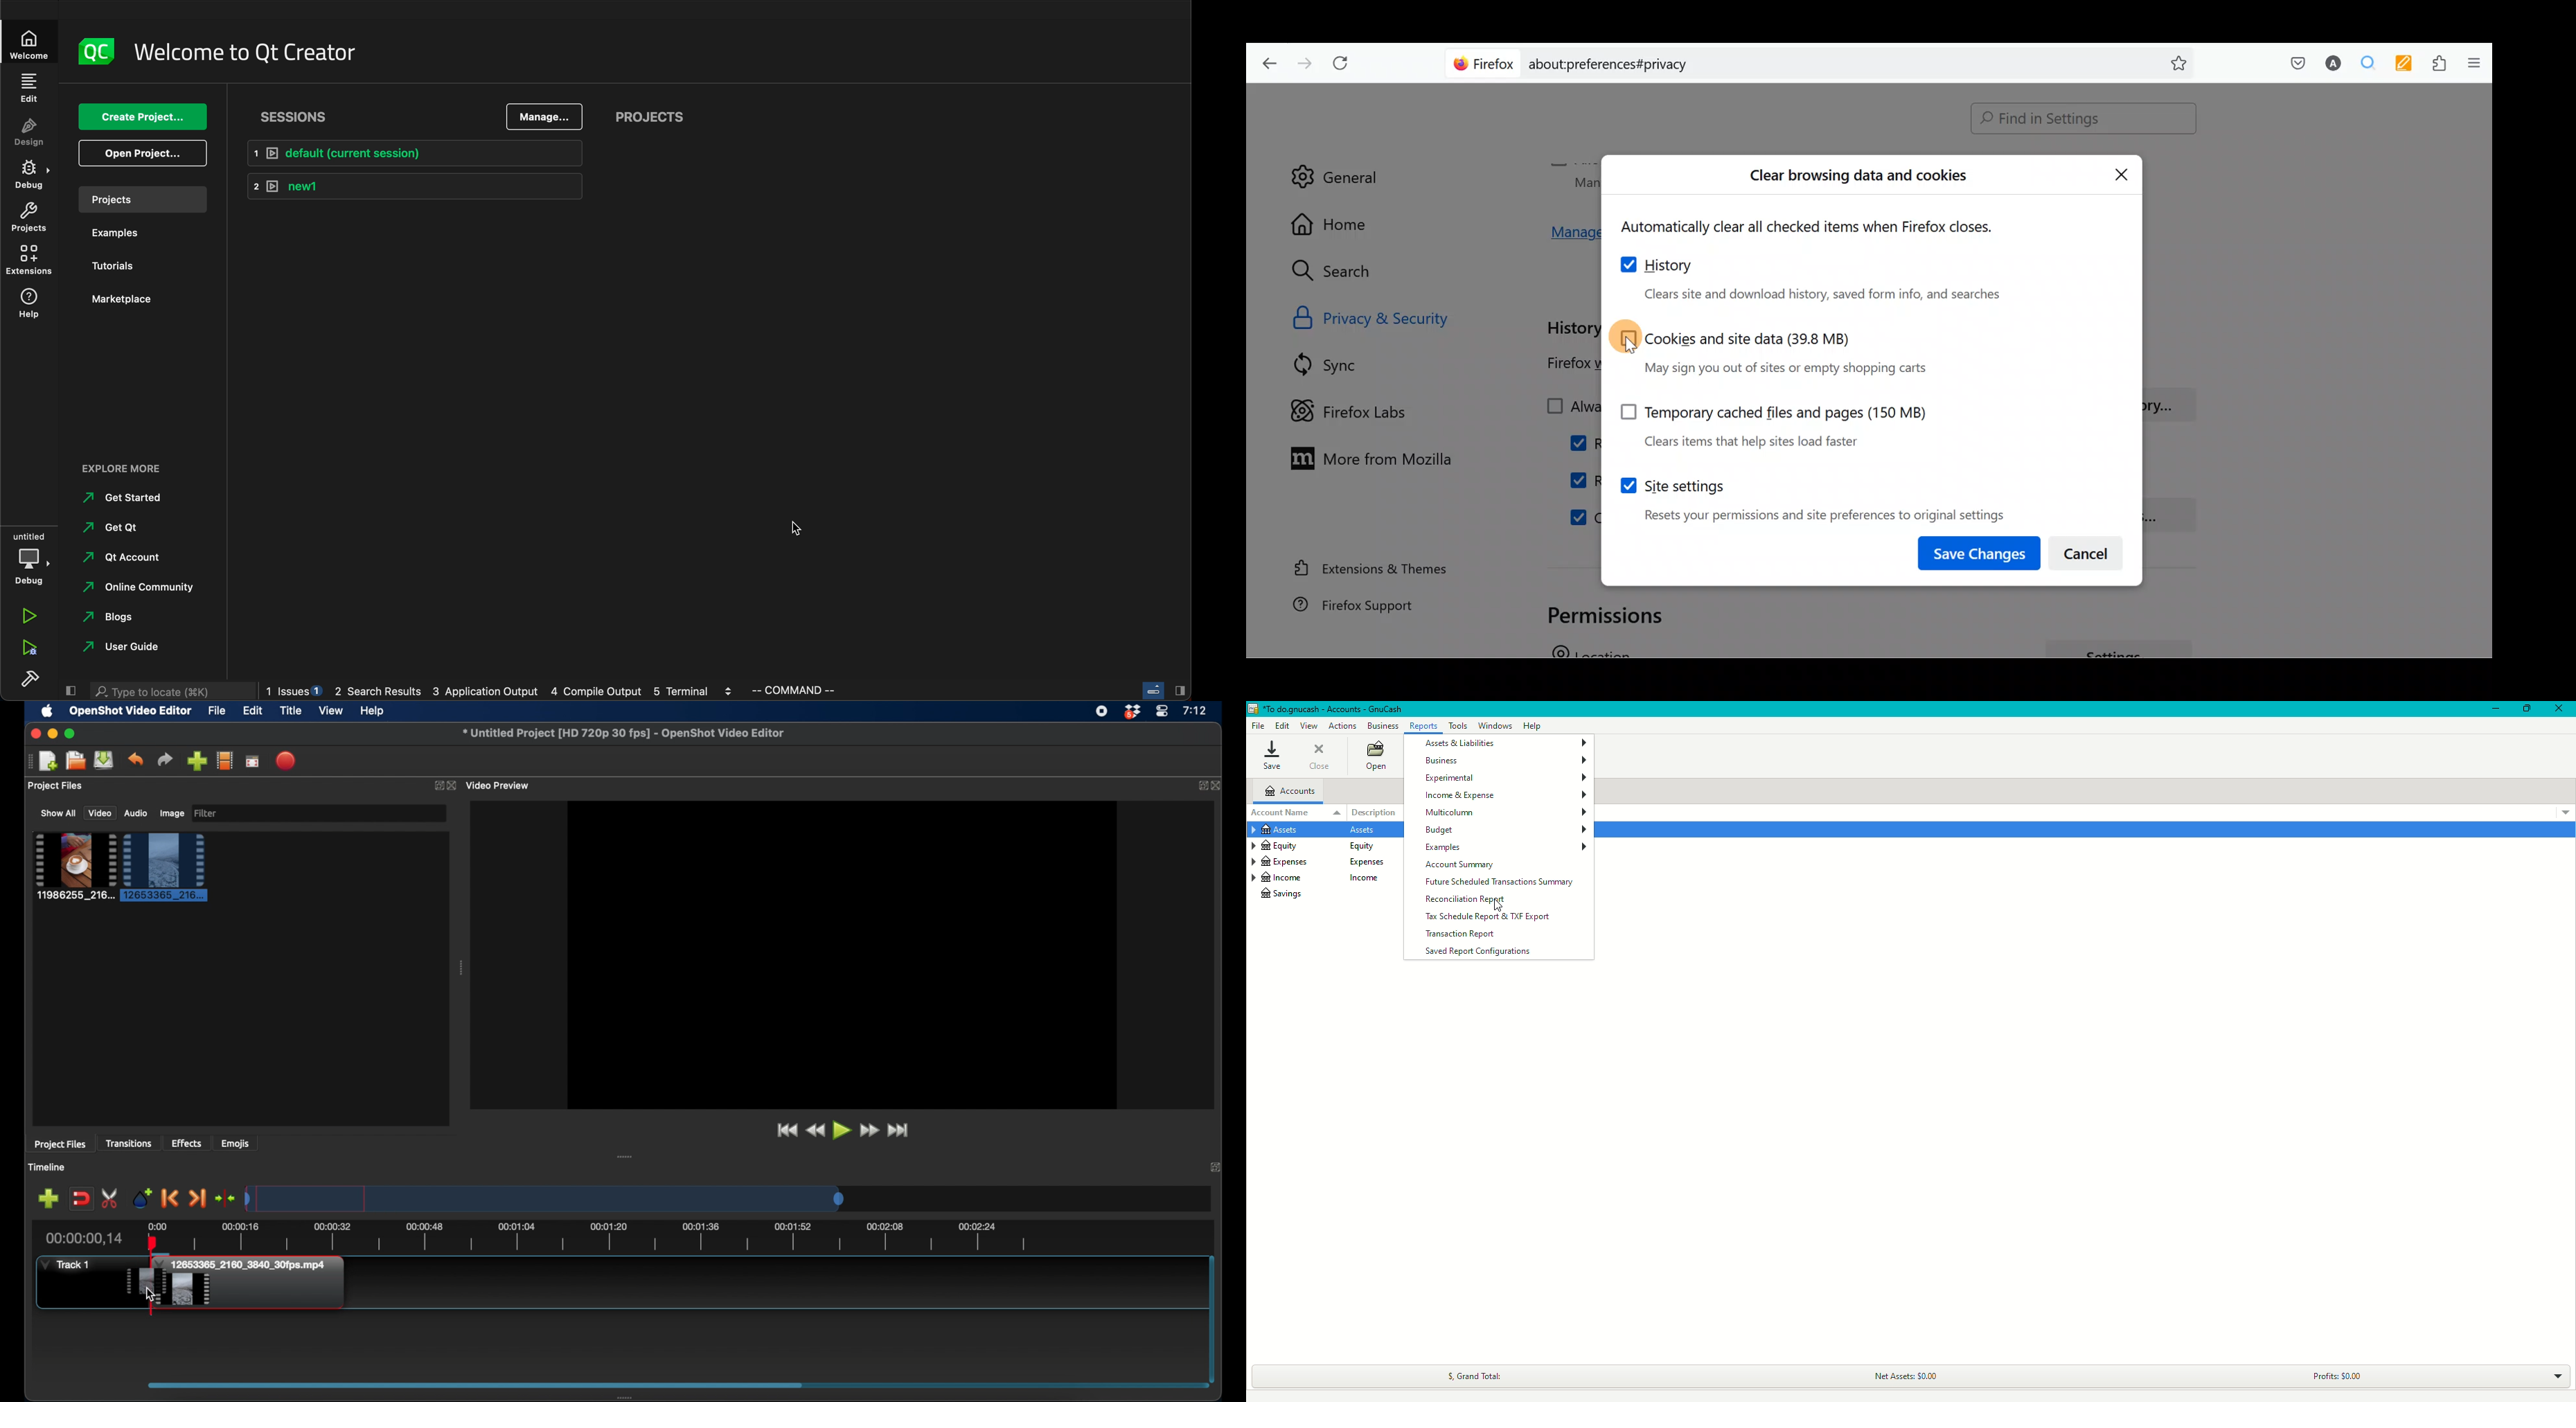  Describe the element at coordinates (1507, 814) in the screenshot. I see `Multicolumn` at that location.